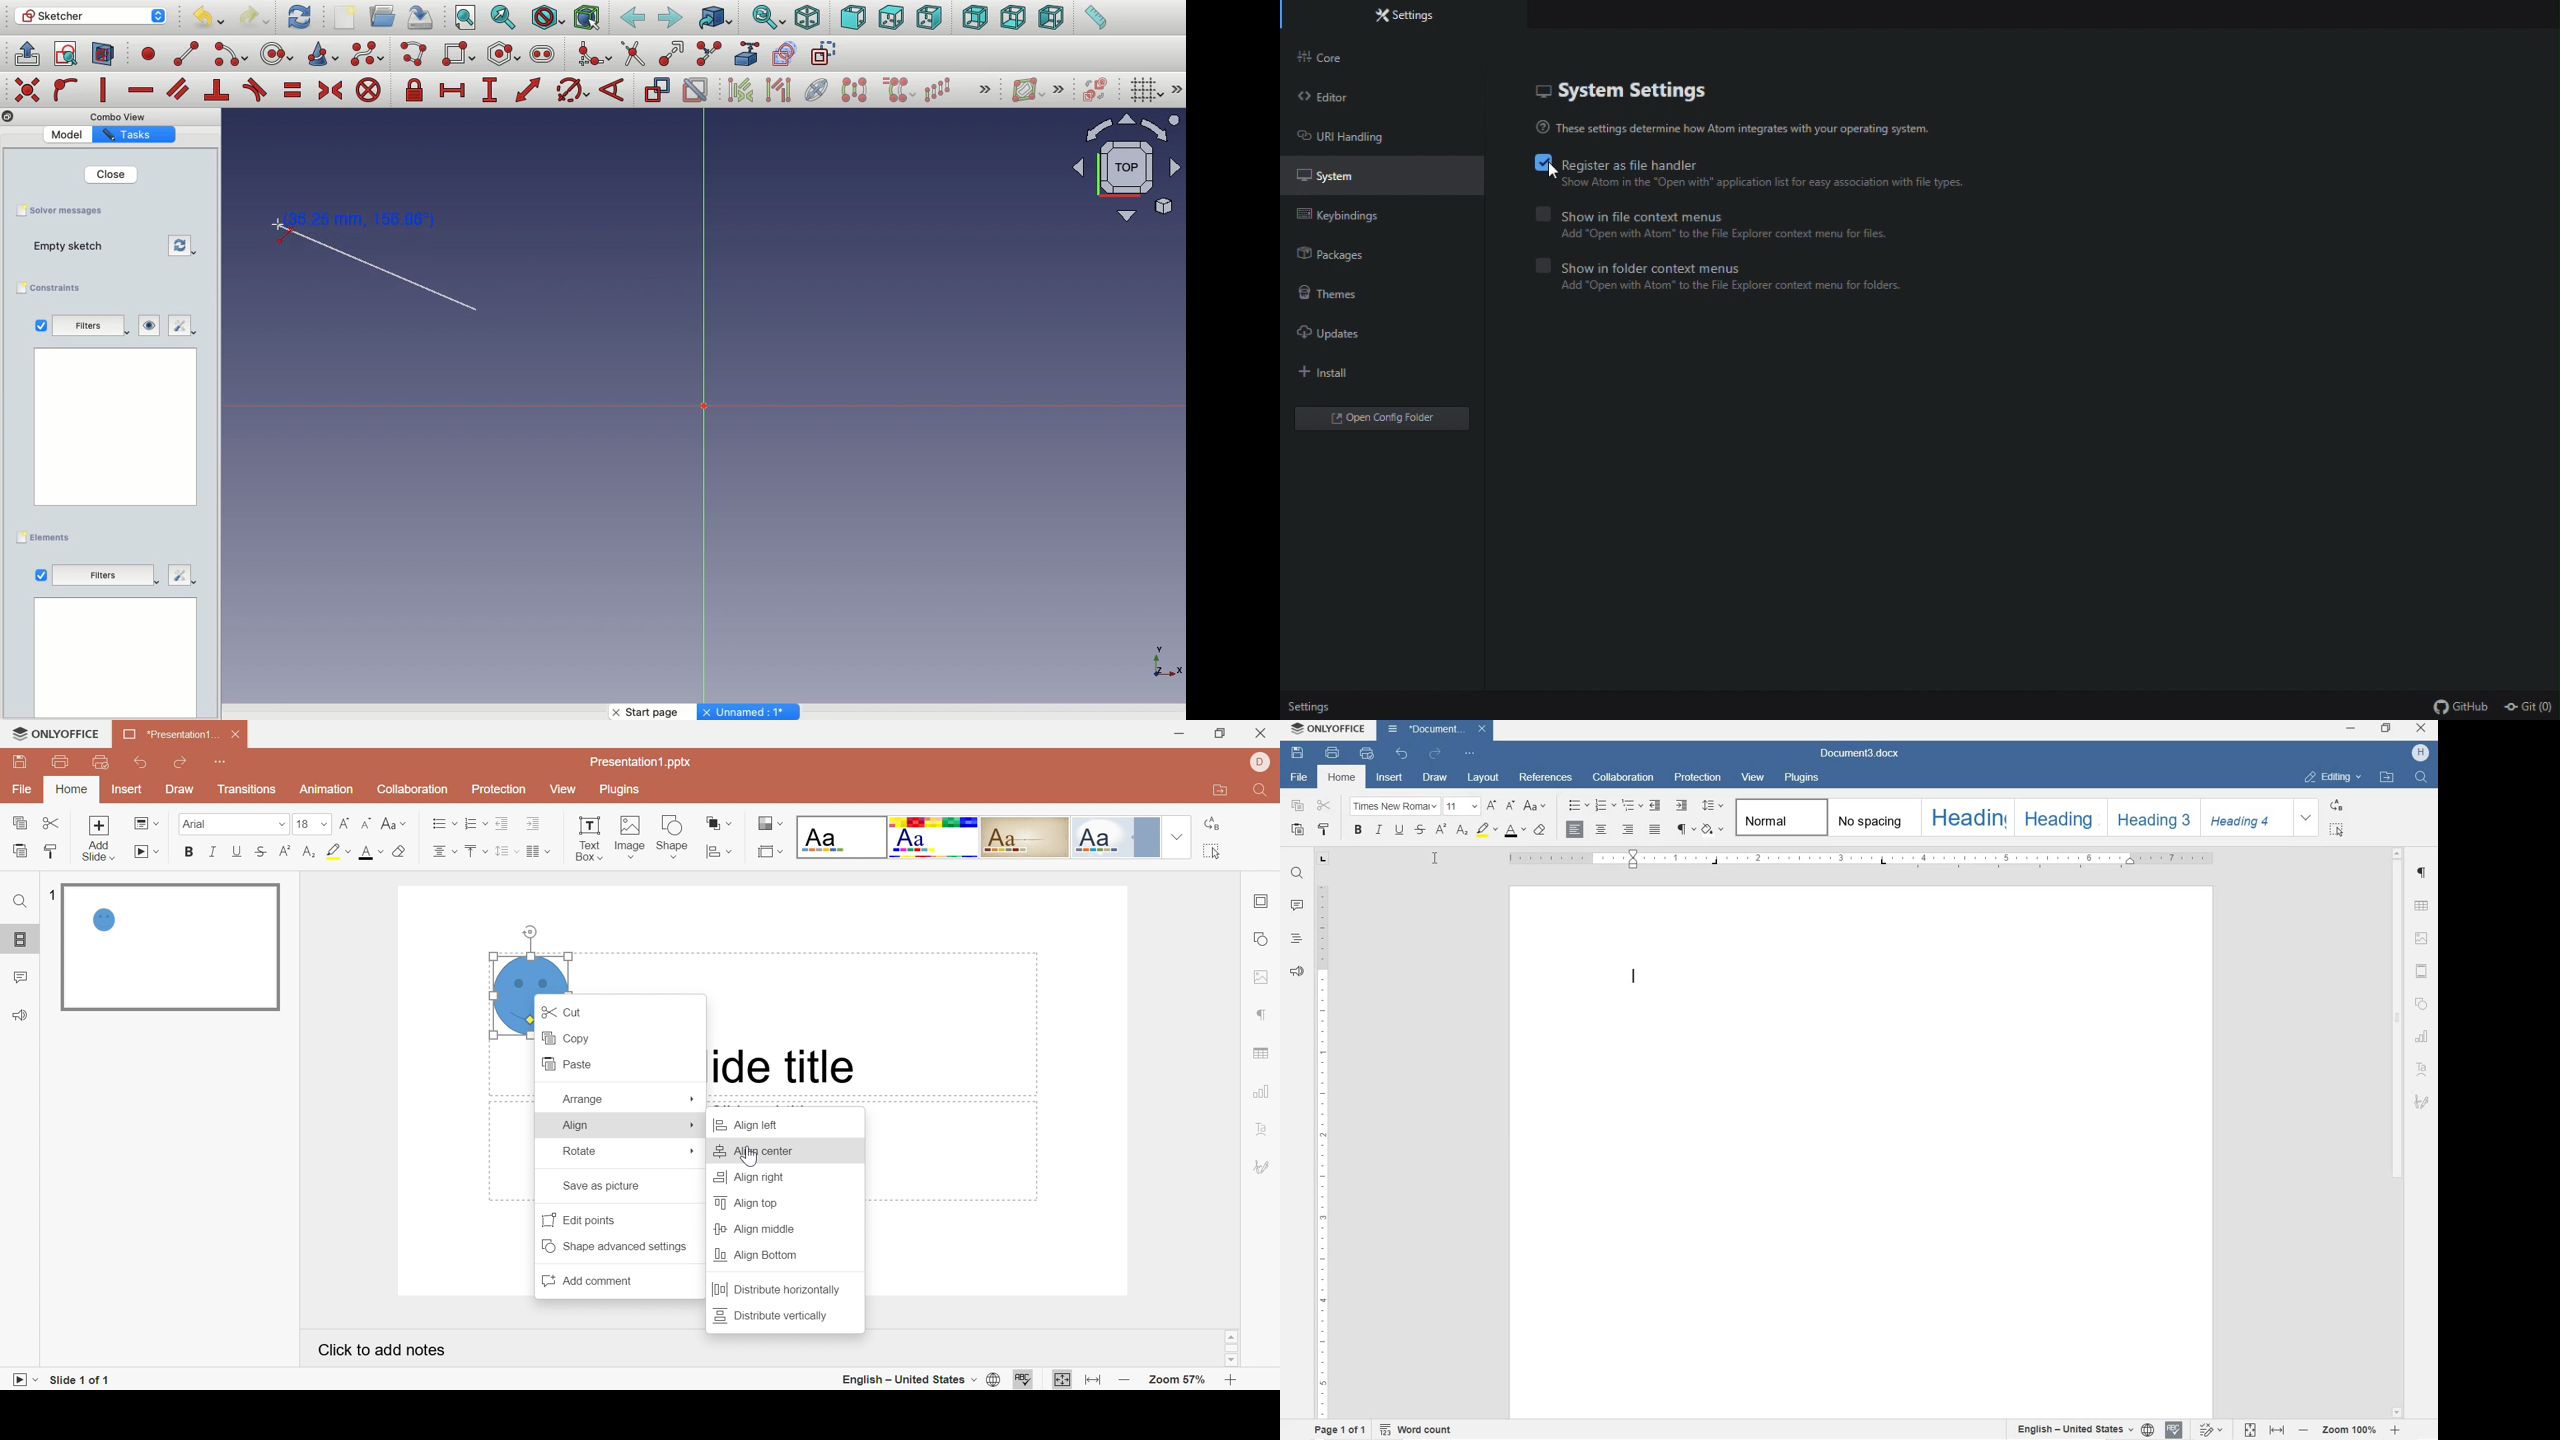  I want to click on Align Bottom, so click(757, 1255).